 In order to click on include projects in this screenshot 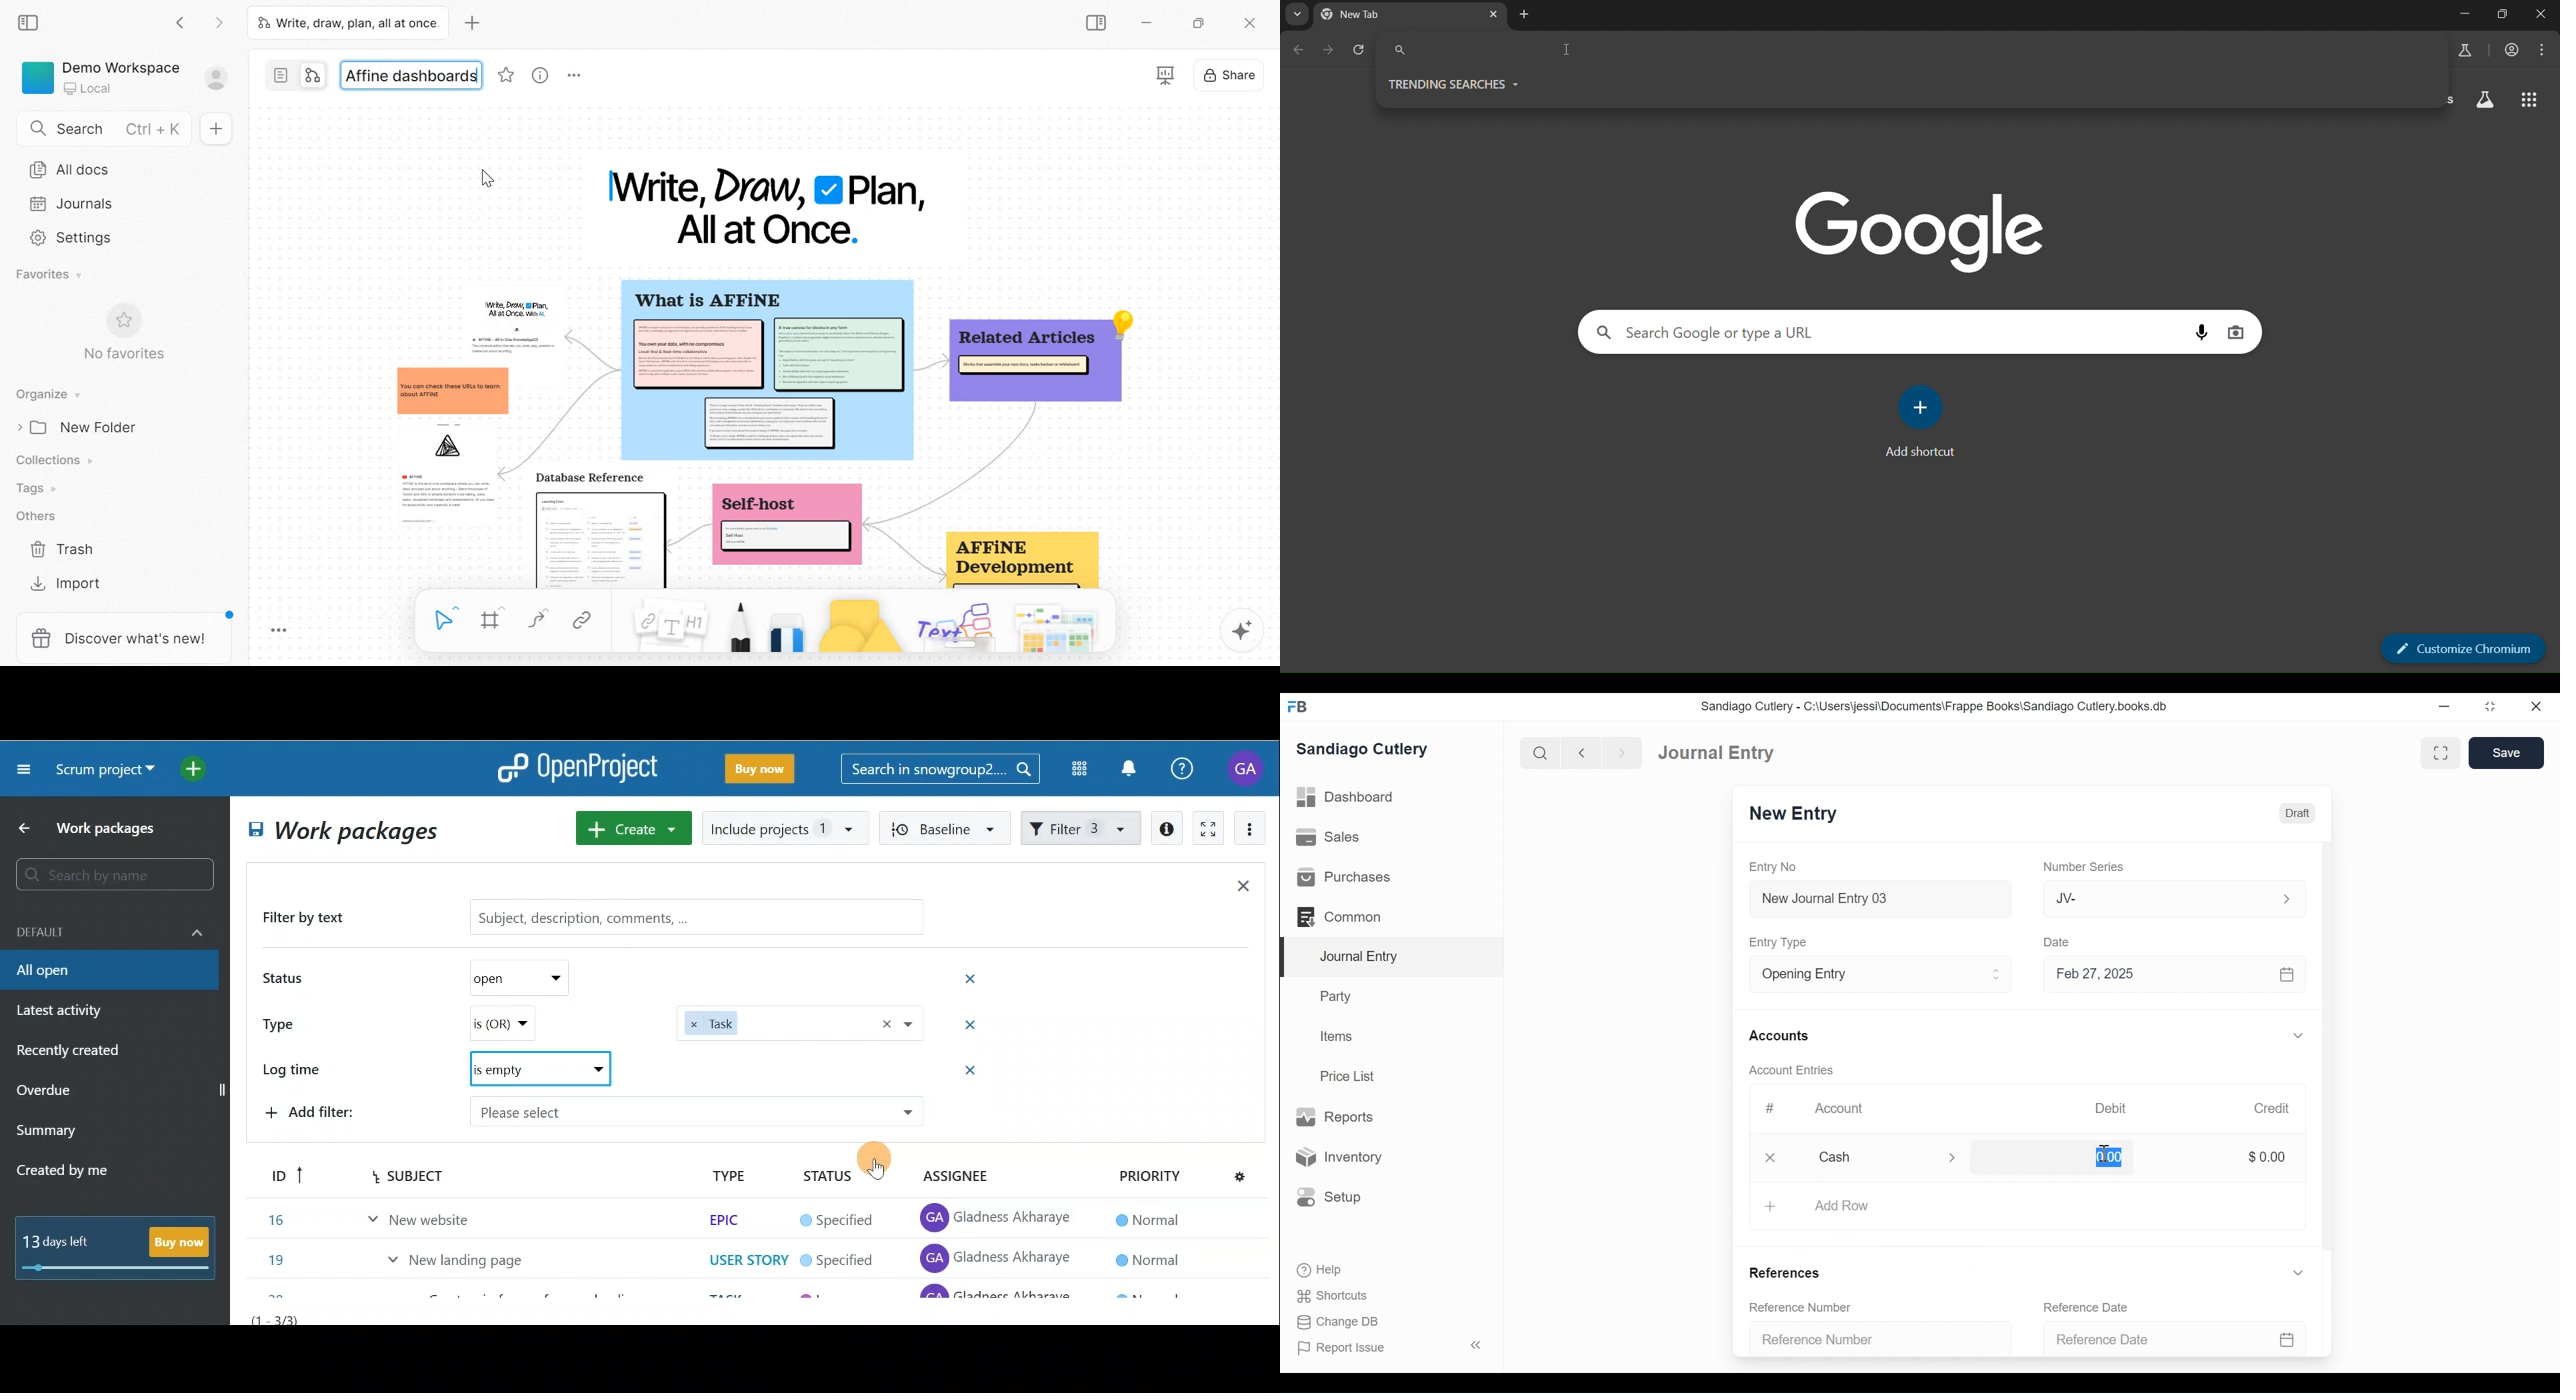, I will do `click(786, 827)`.